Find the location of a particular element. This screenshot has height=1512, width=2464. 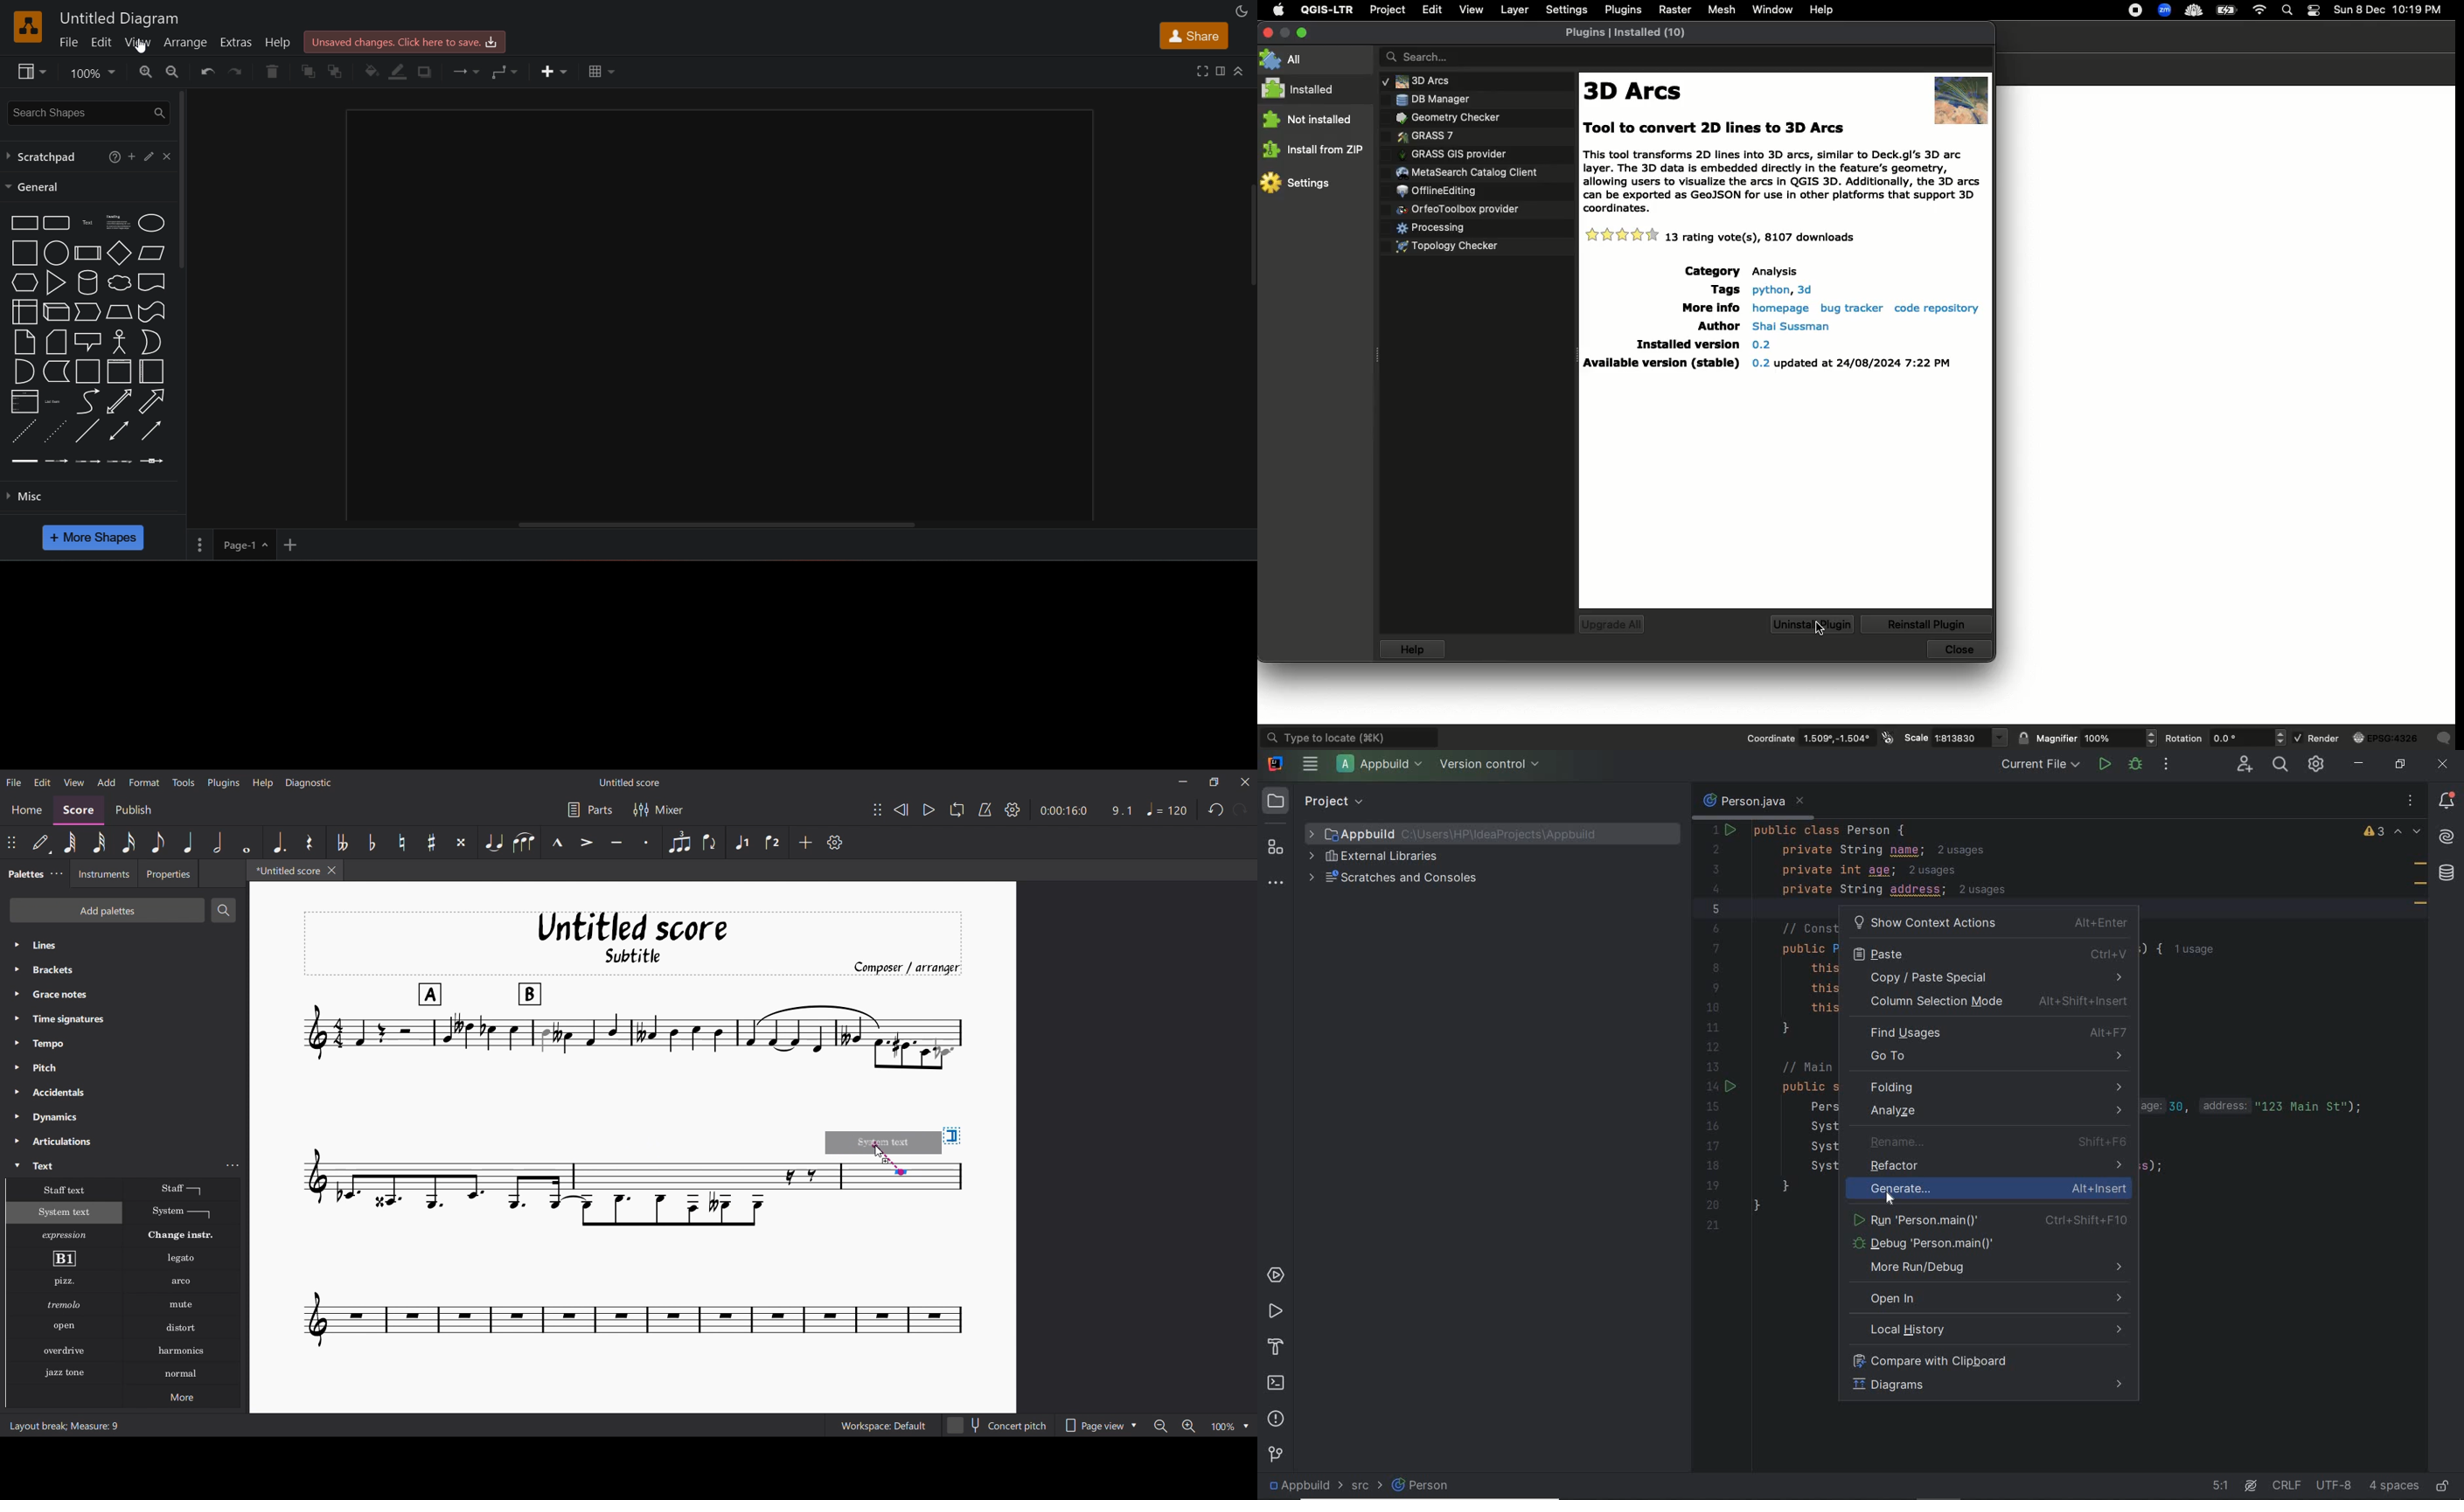

Minimize is located at coordinates (1183, 781).